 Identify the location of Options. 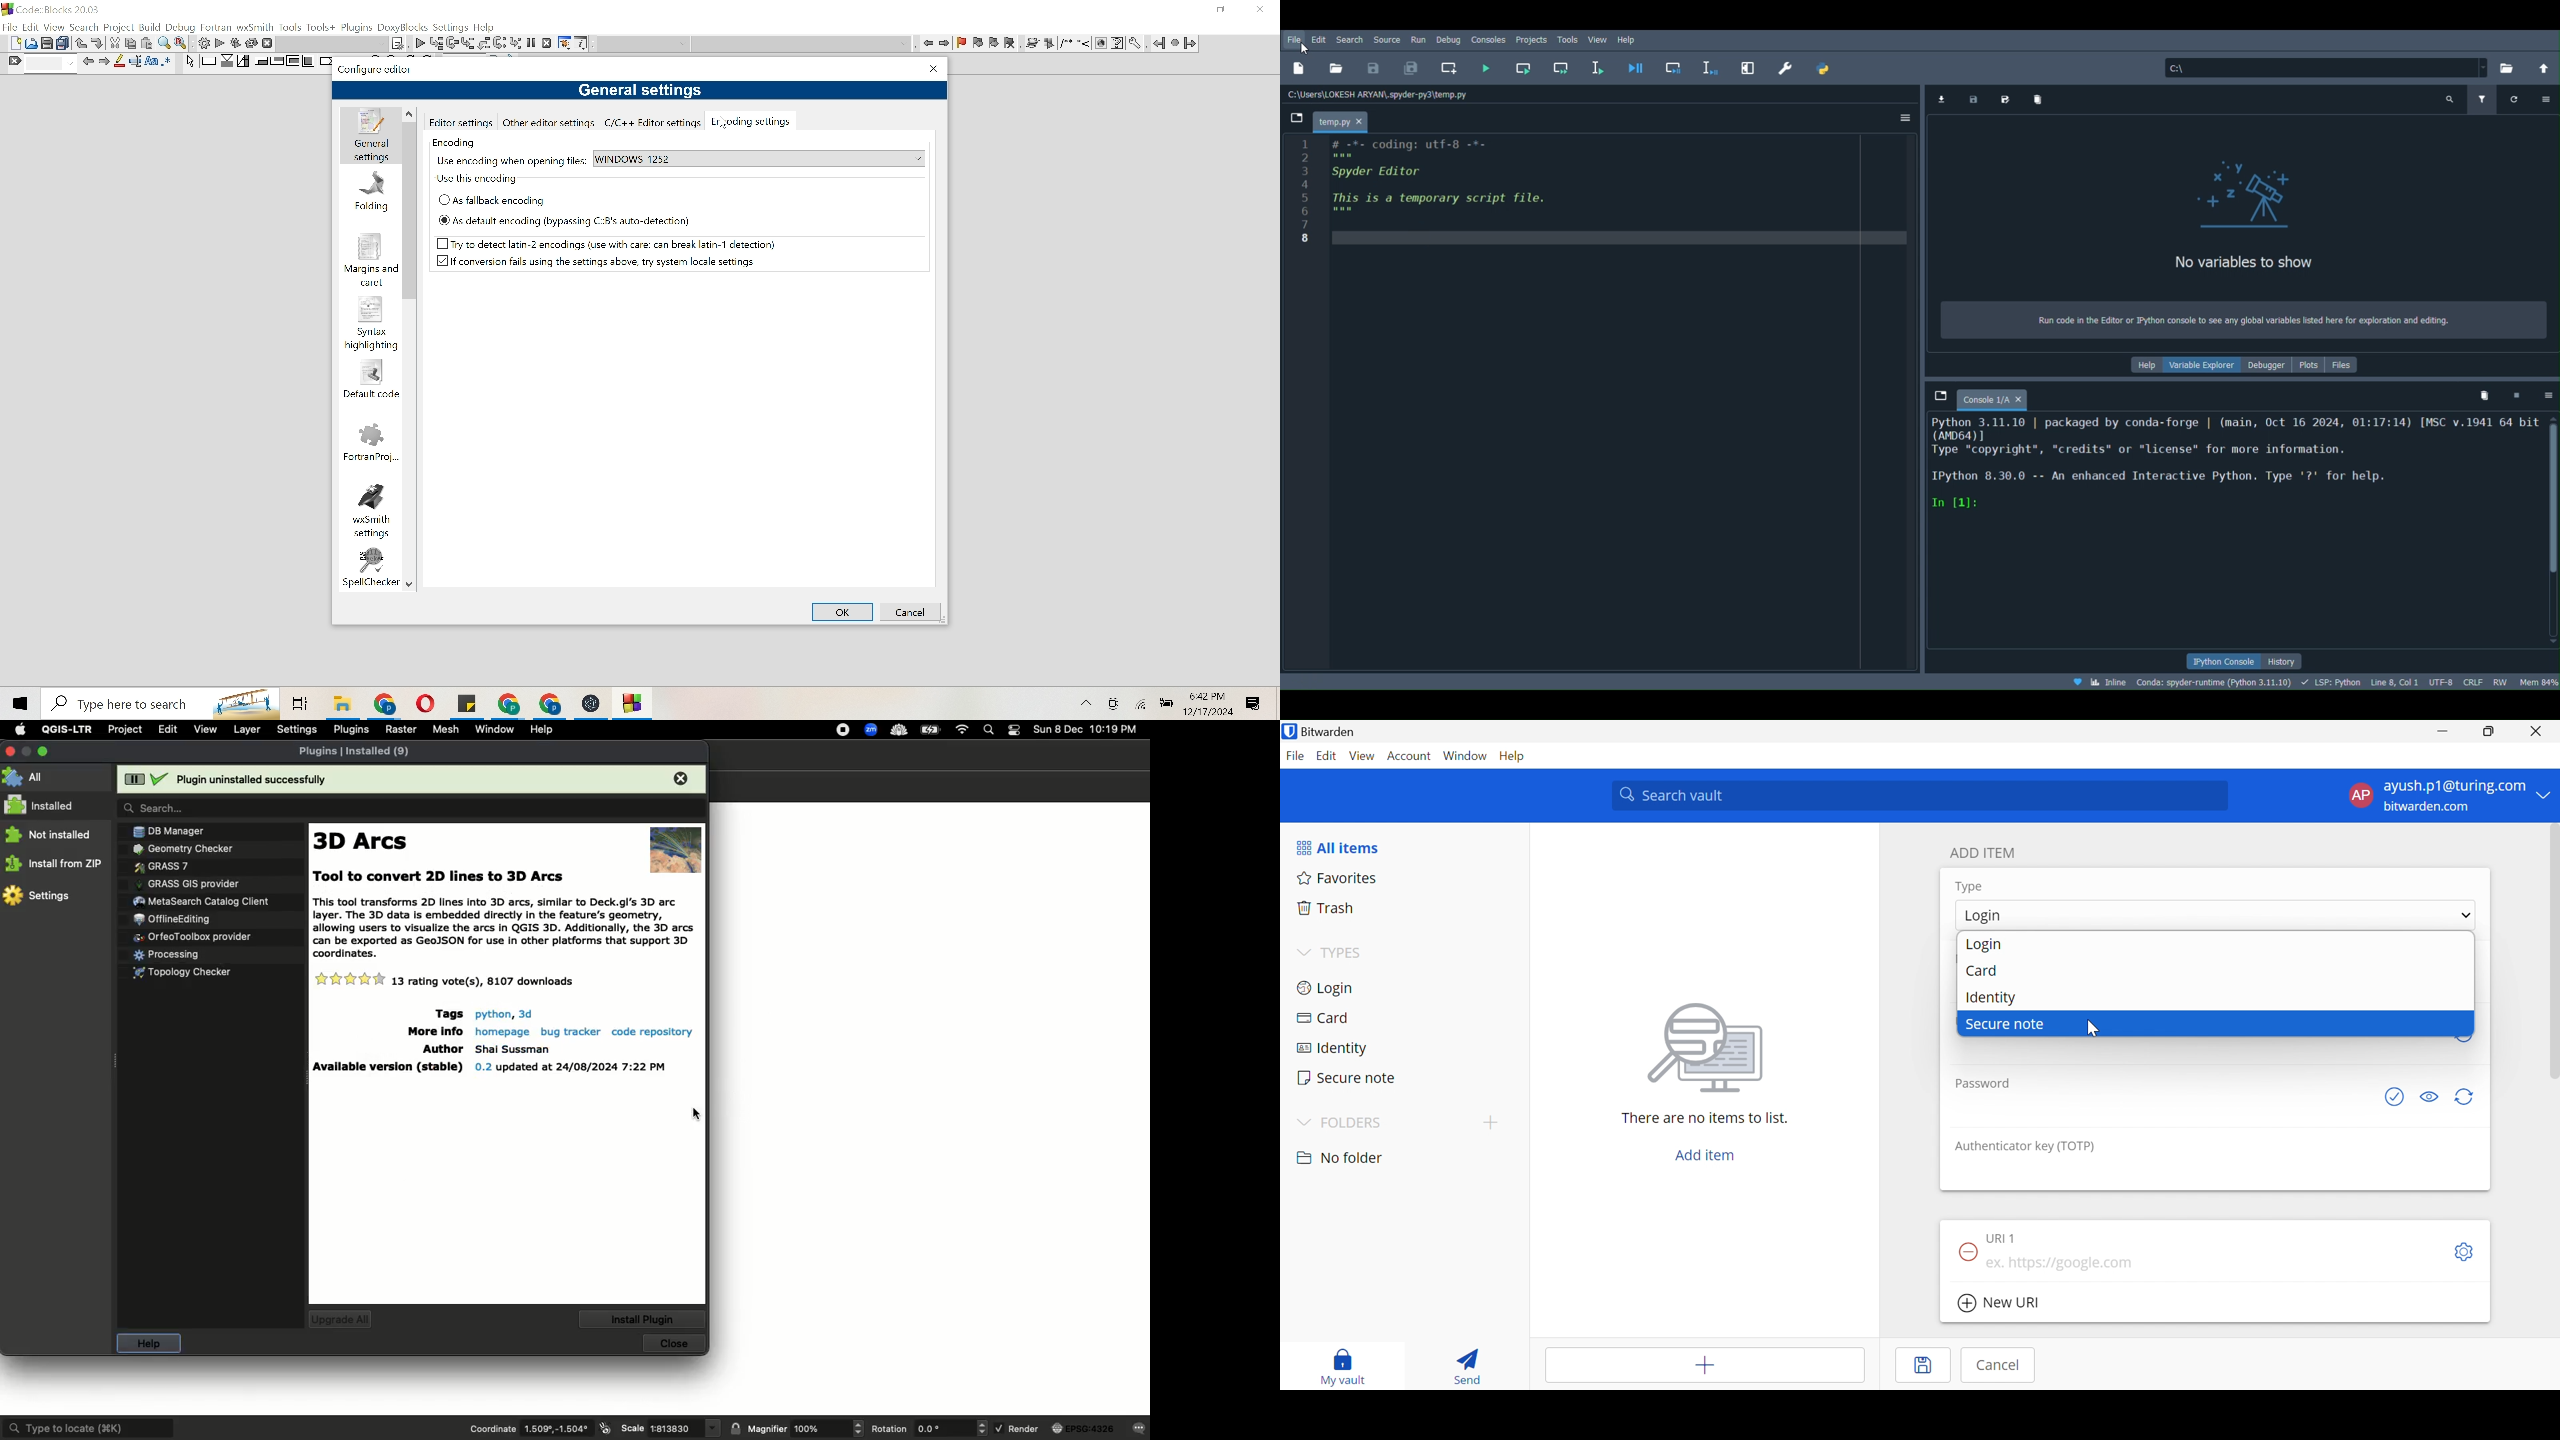
(2544, 96).